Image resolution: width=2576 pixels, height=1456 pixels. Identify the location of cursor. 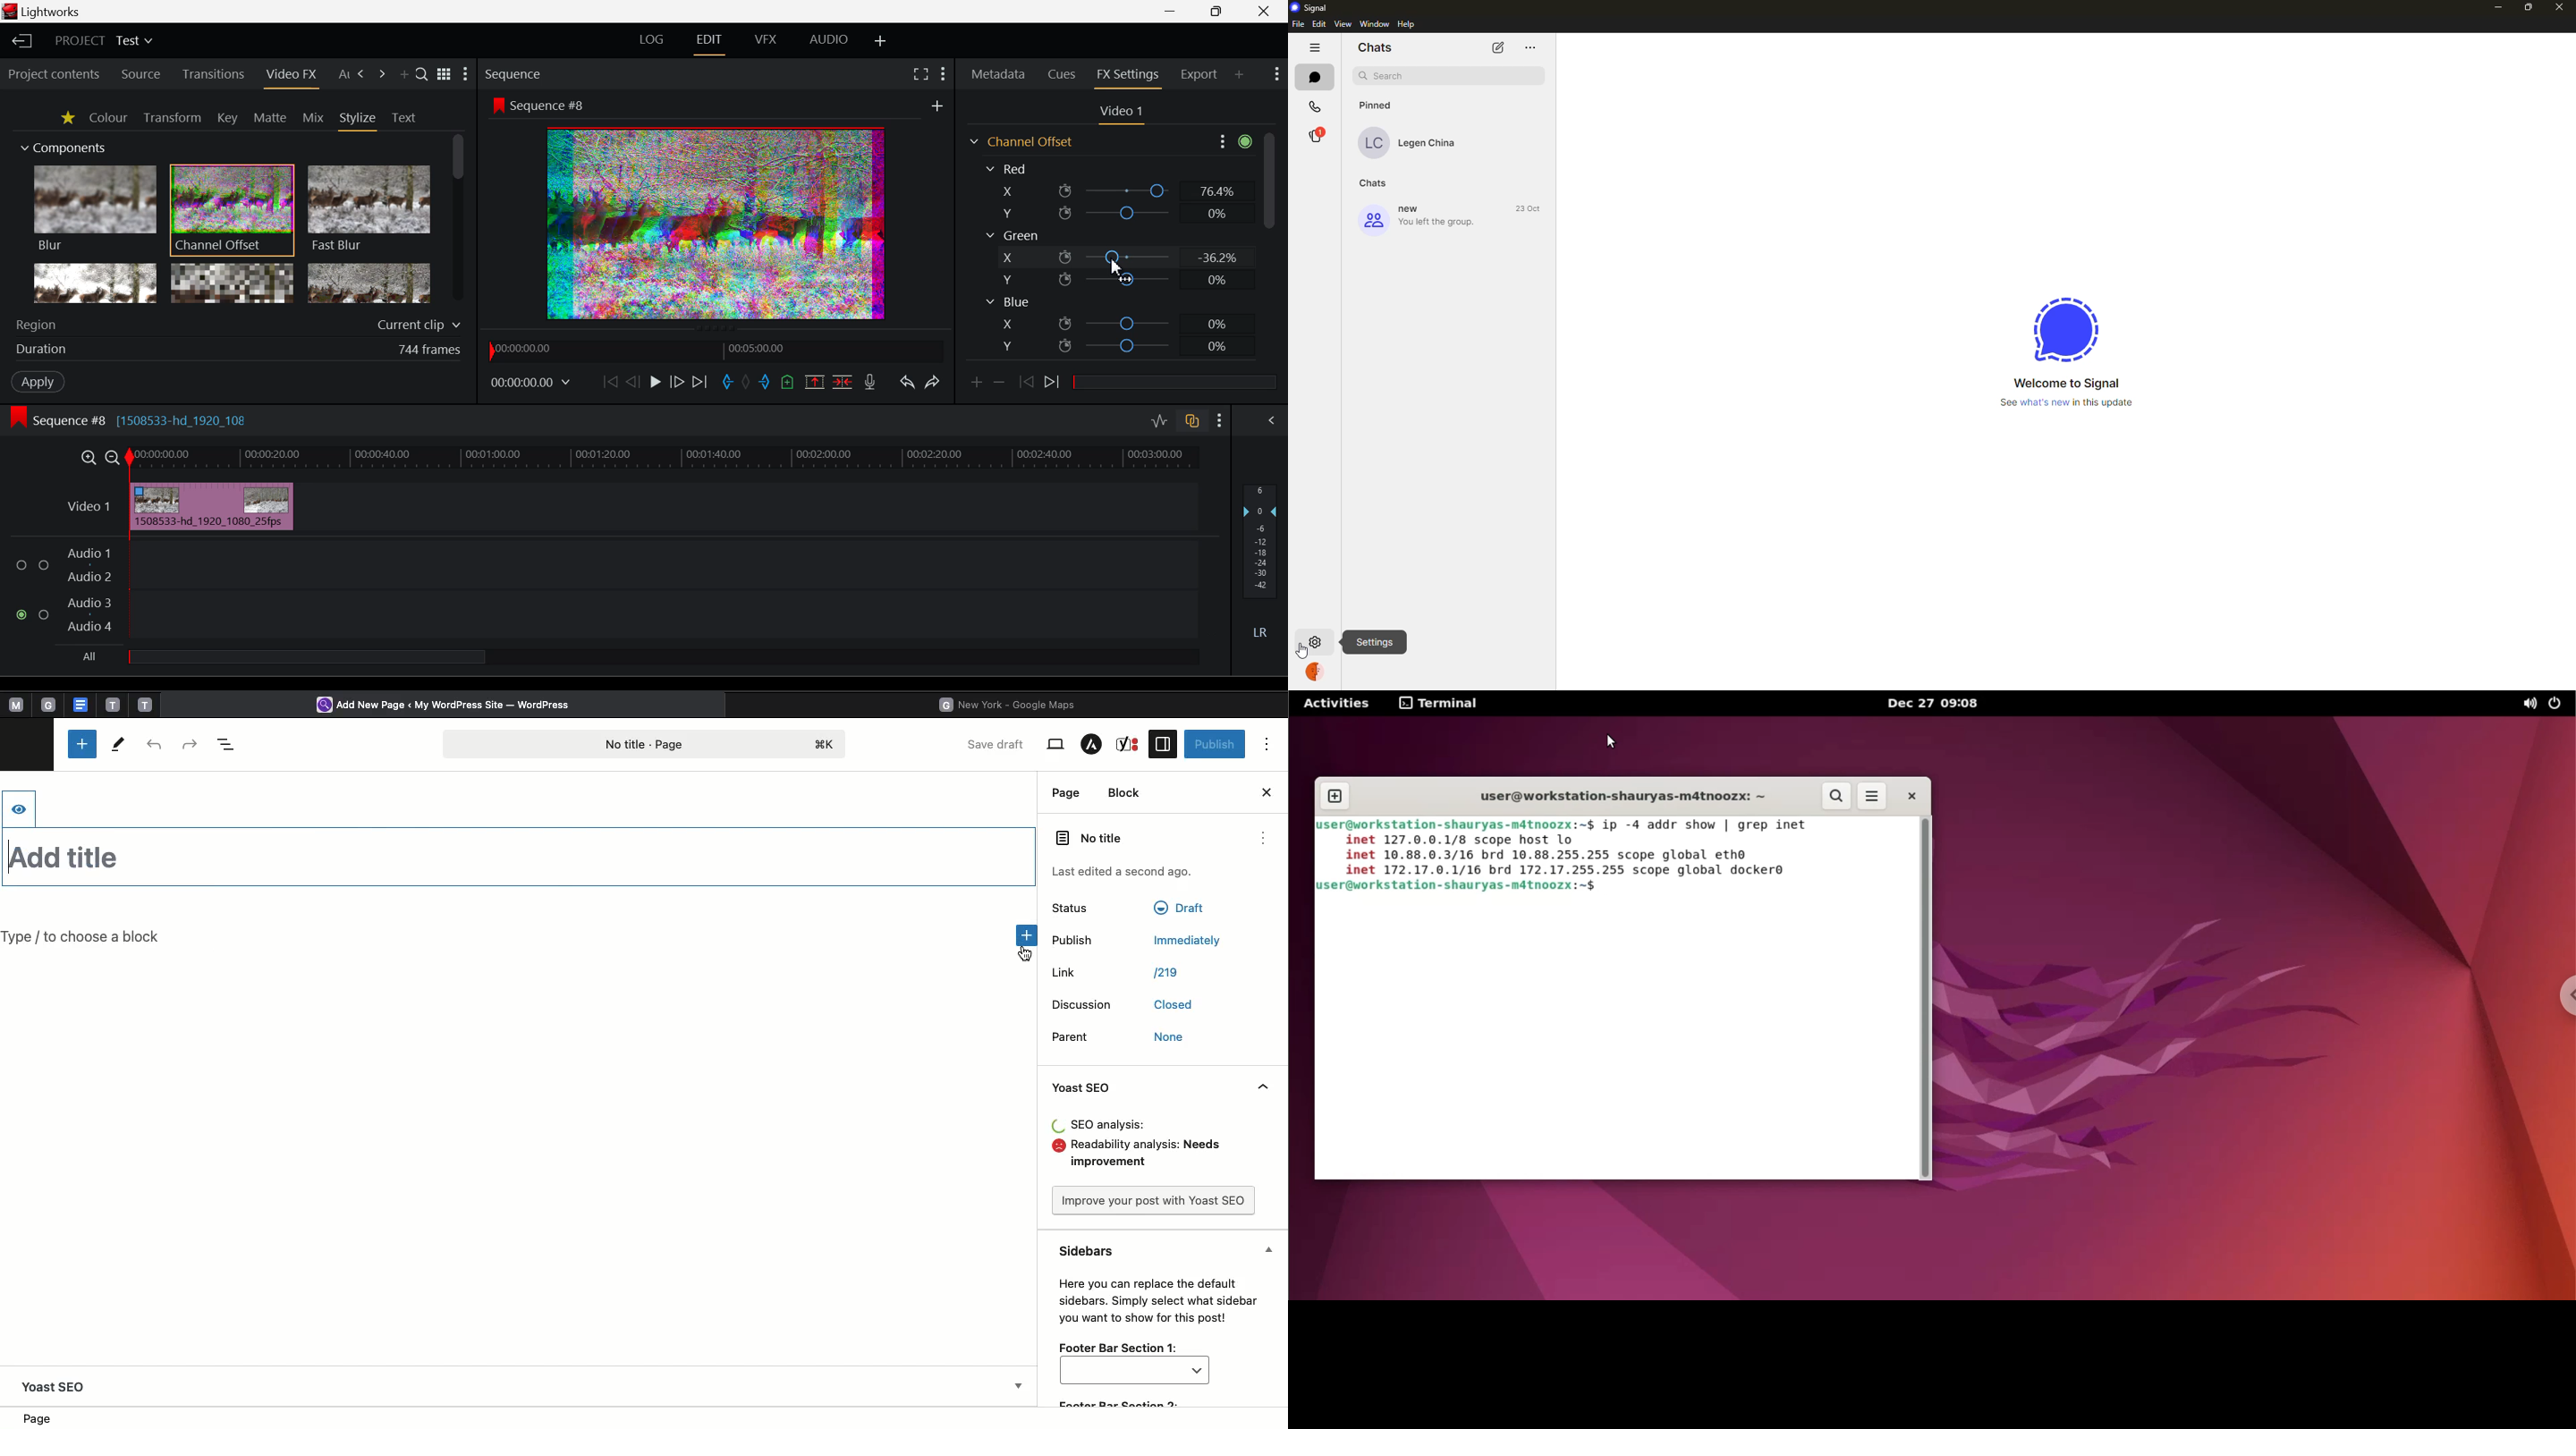
(1025, 955).